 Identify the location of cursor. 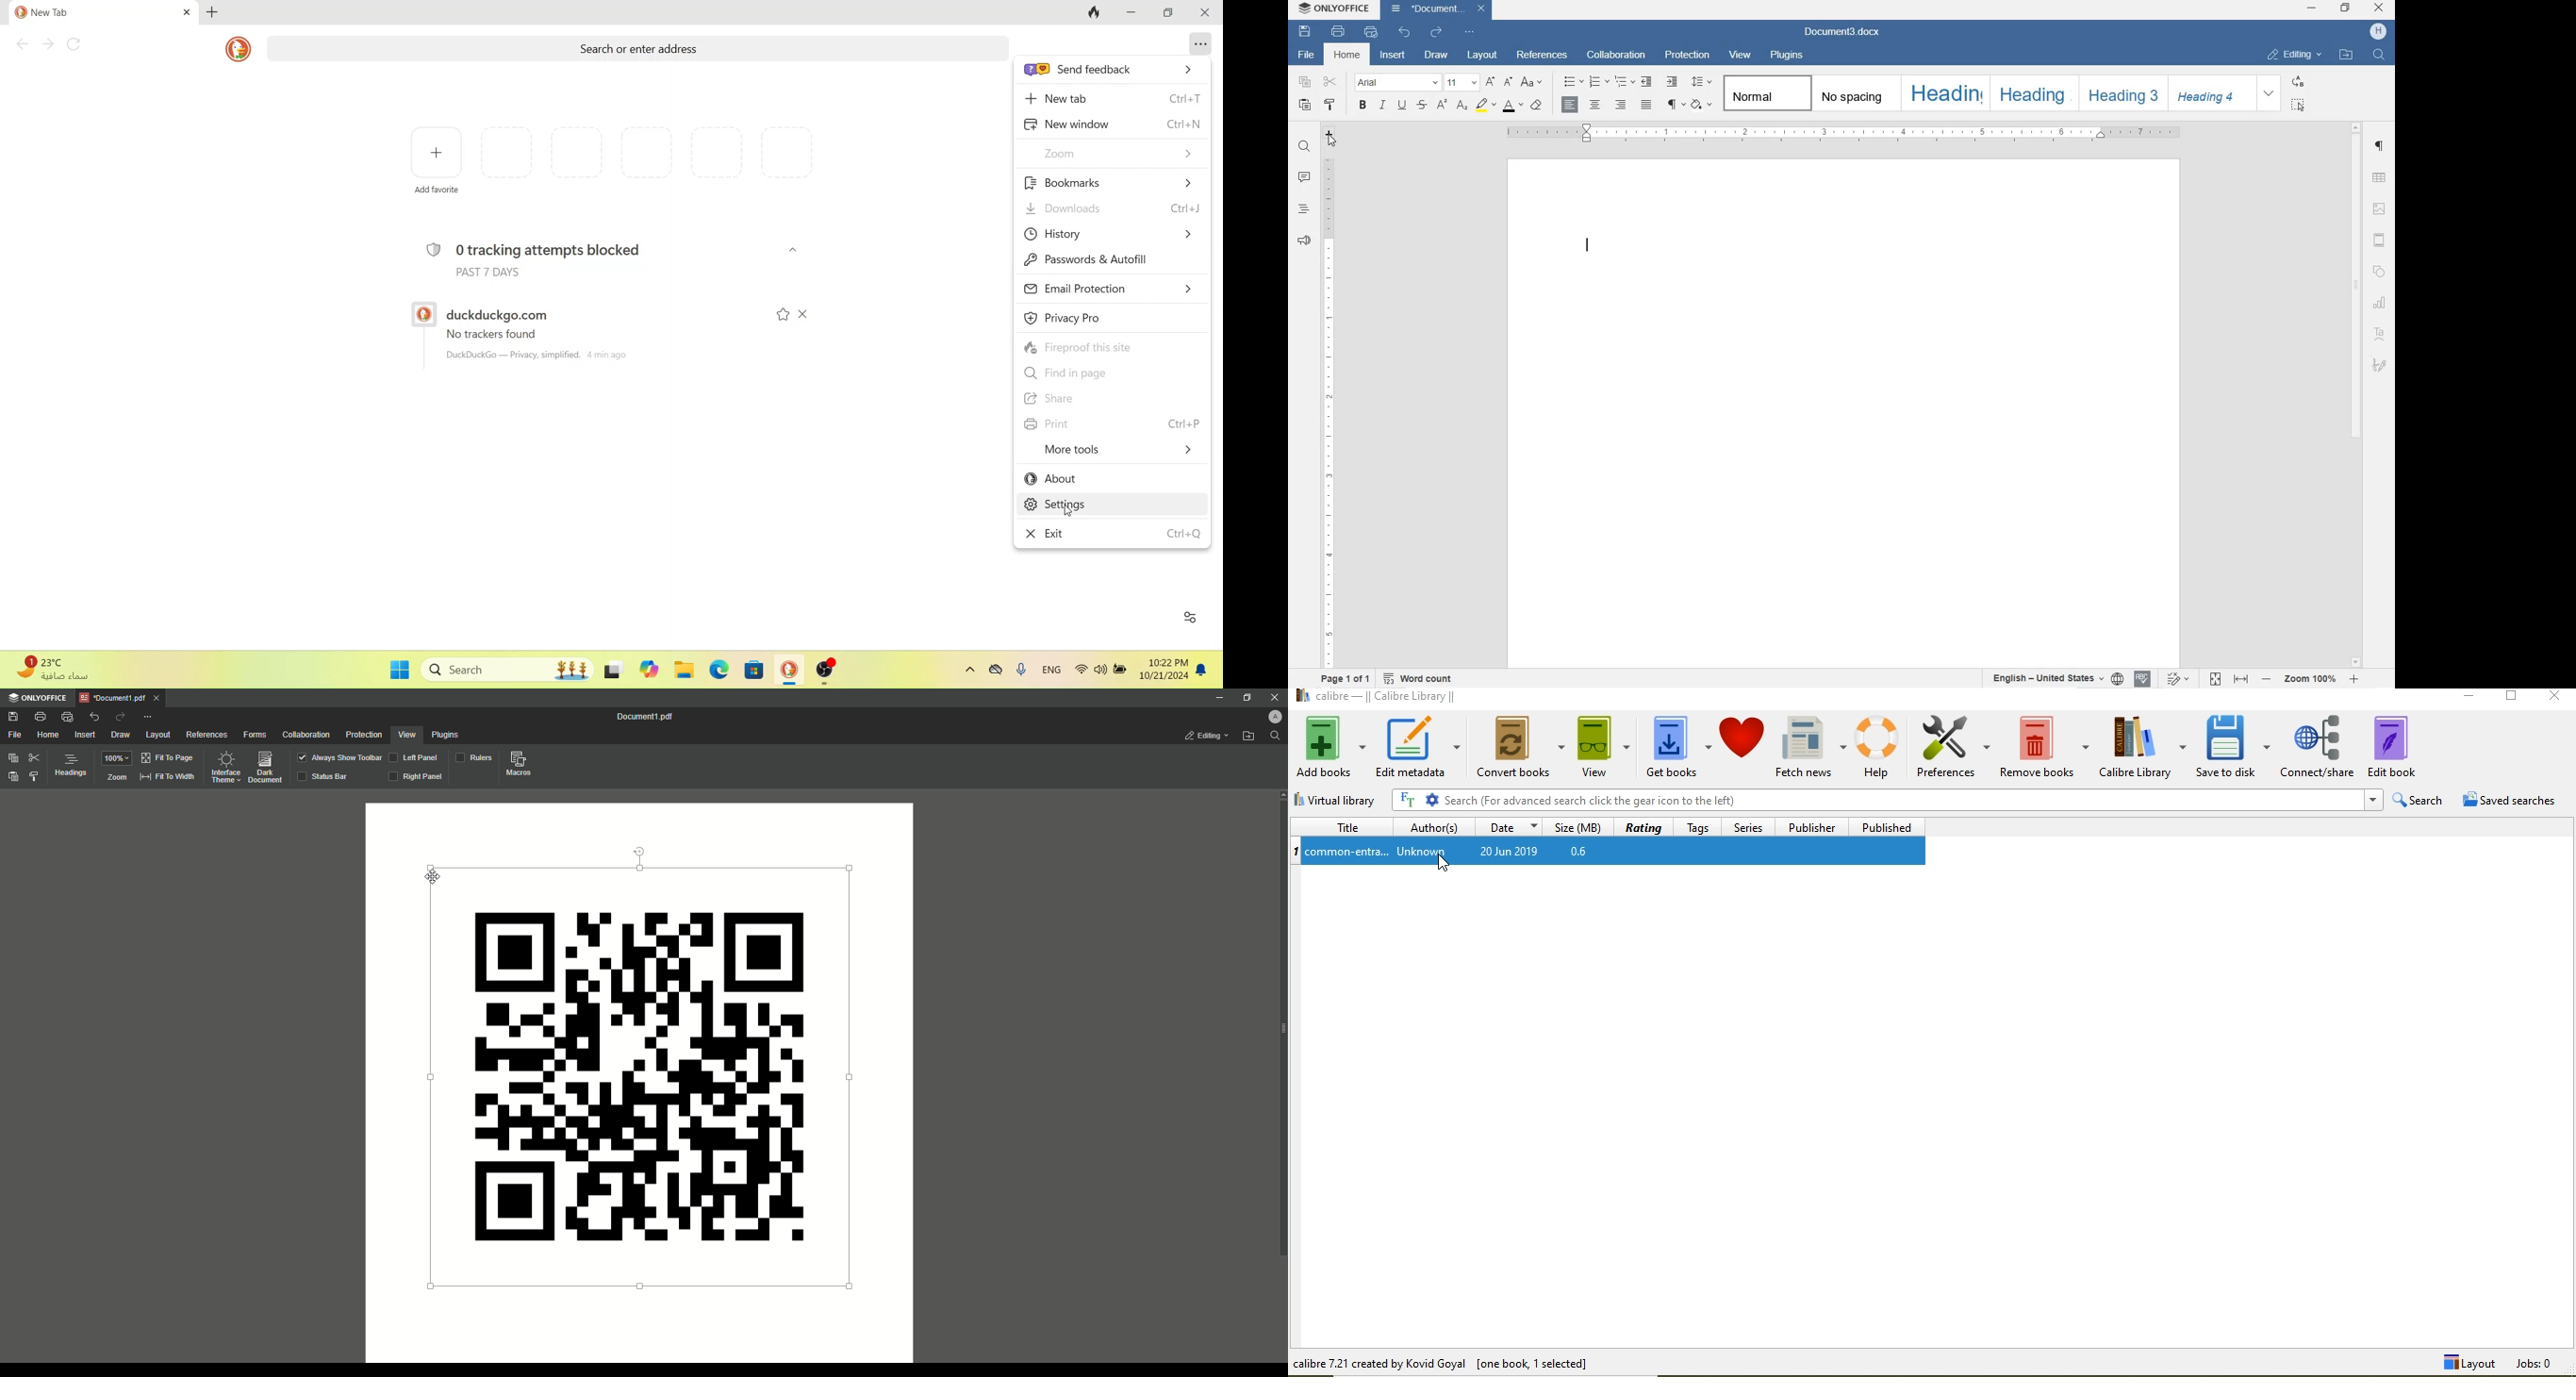
(1446, 865).